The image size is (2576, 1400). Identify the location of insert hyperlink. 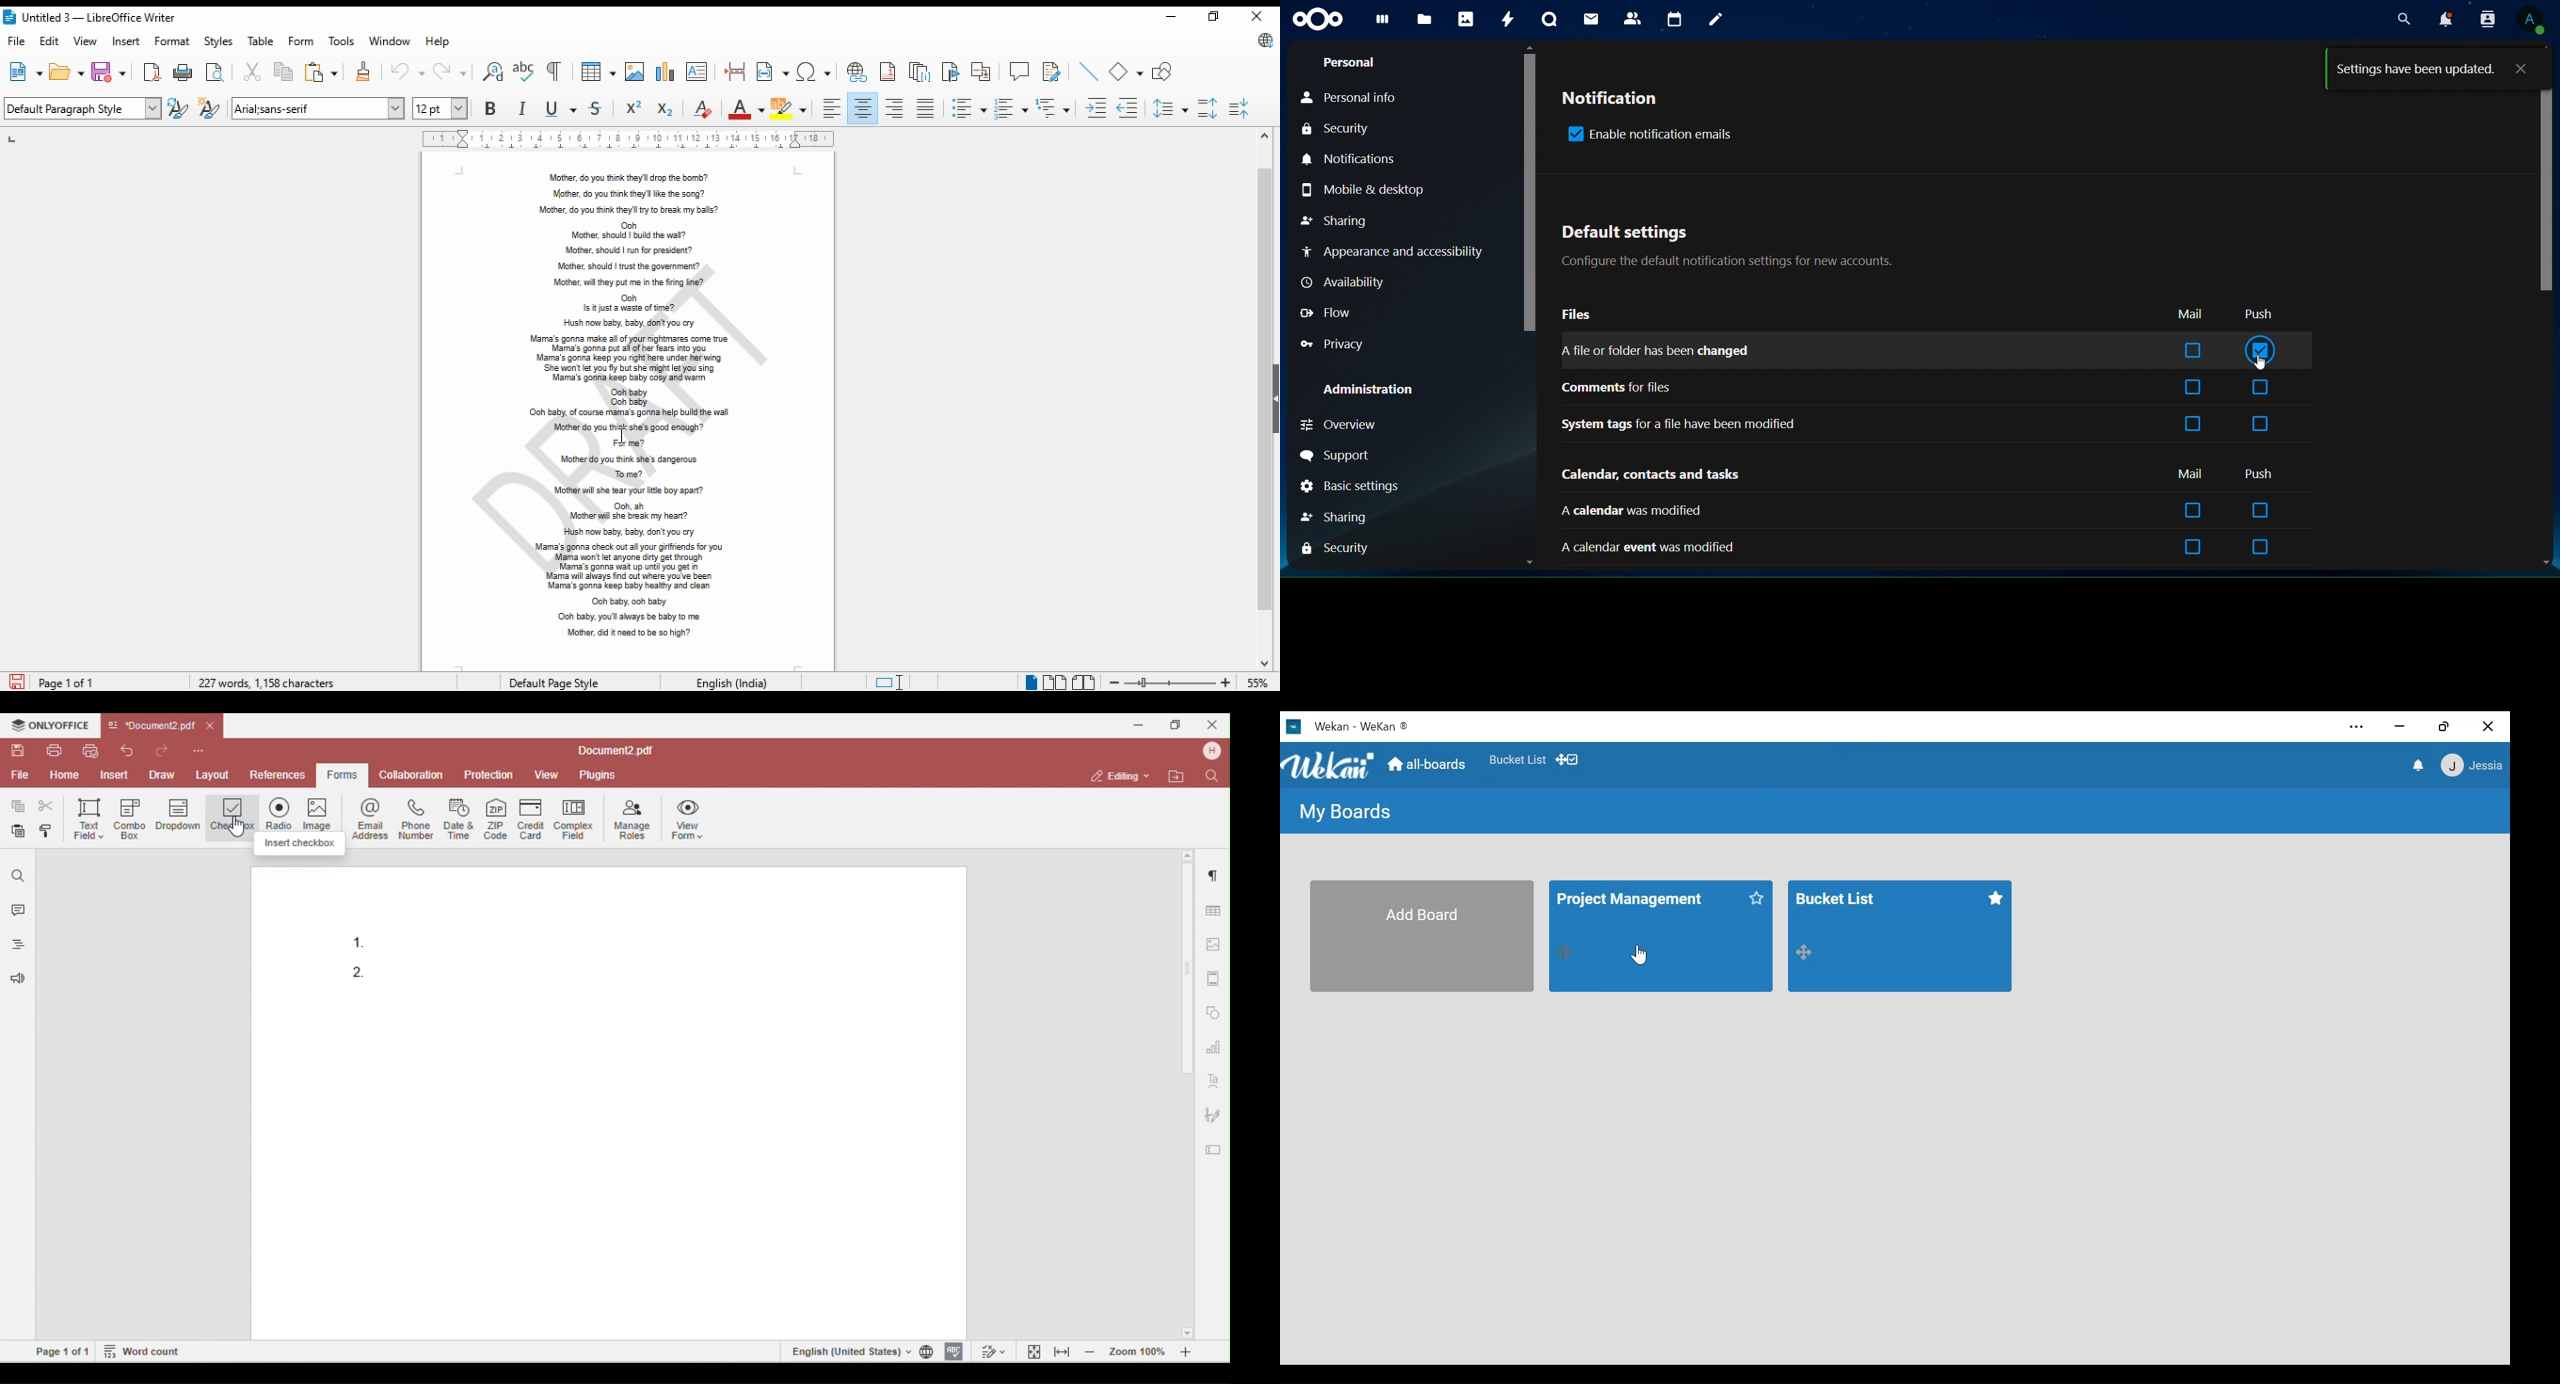
(854, 72).